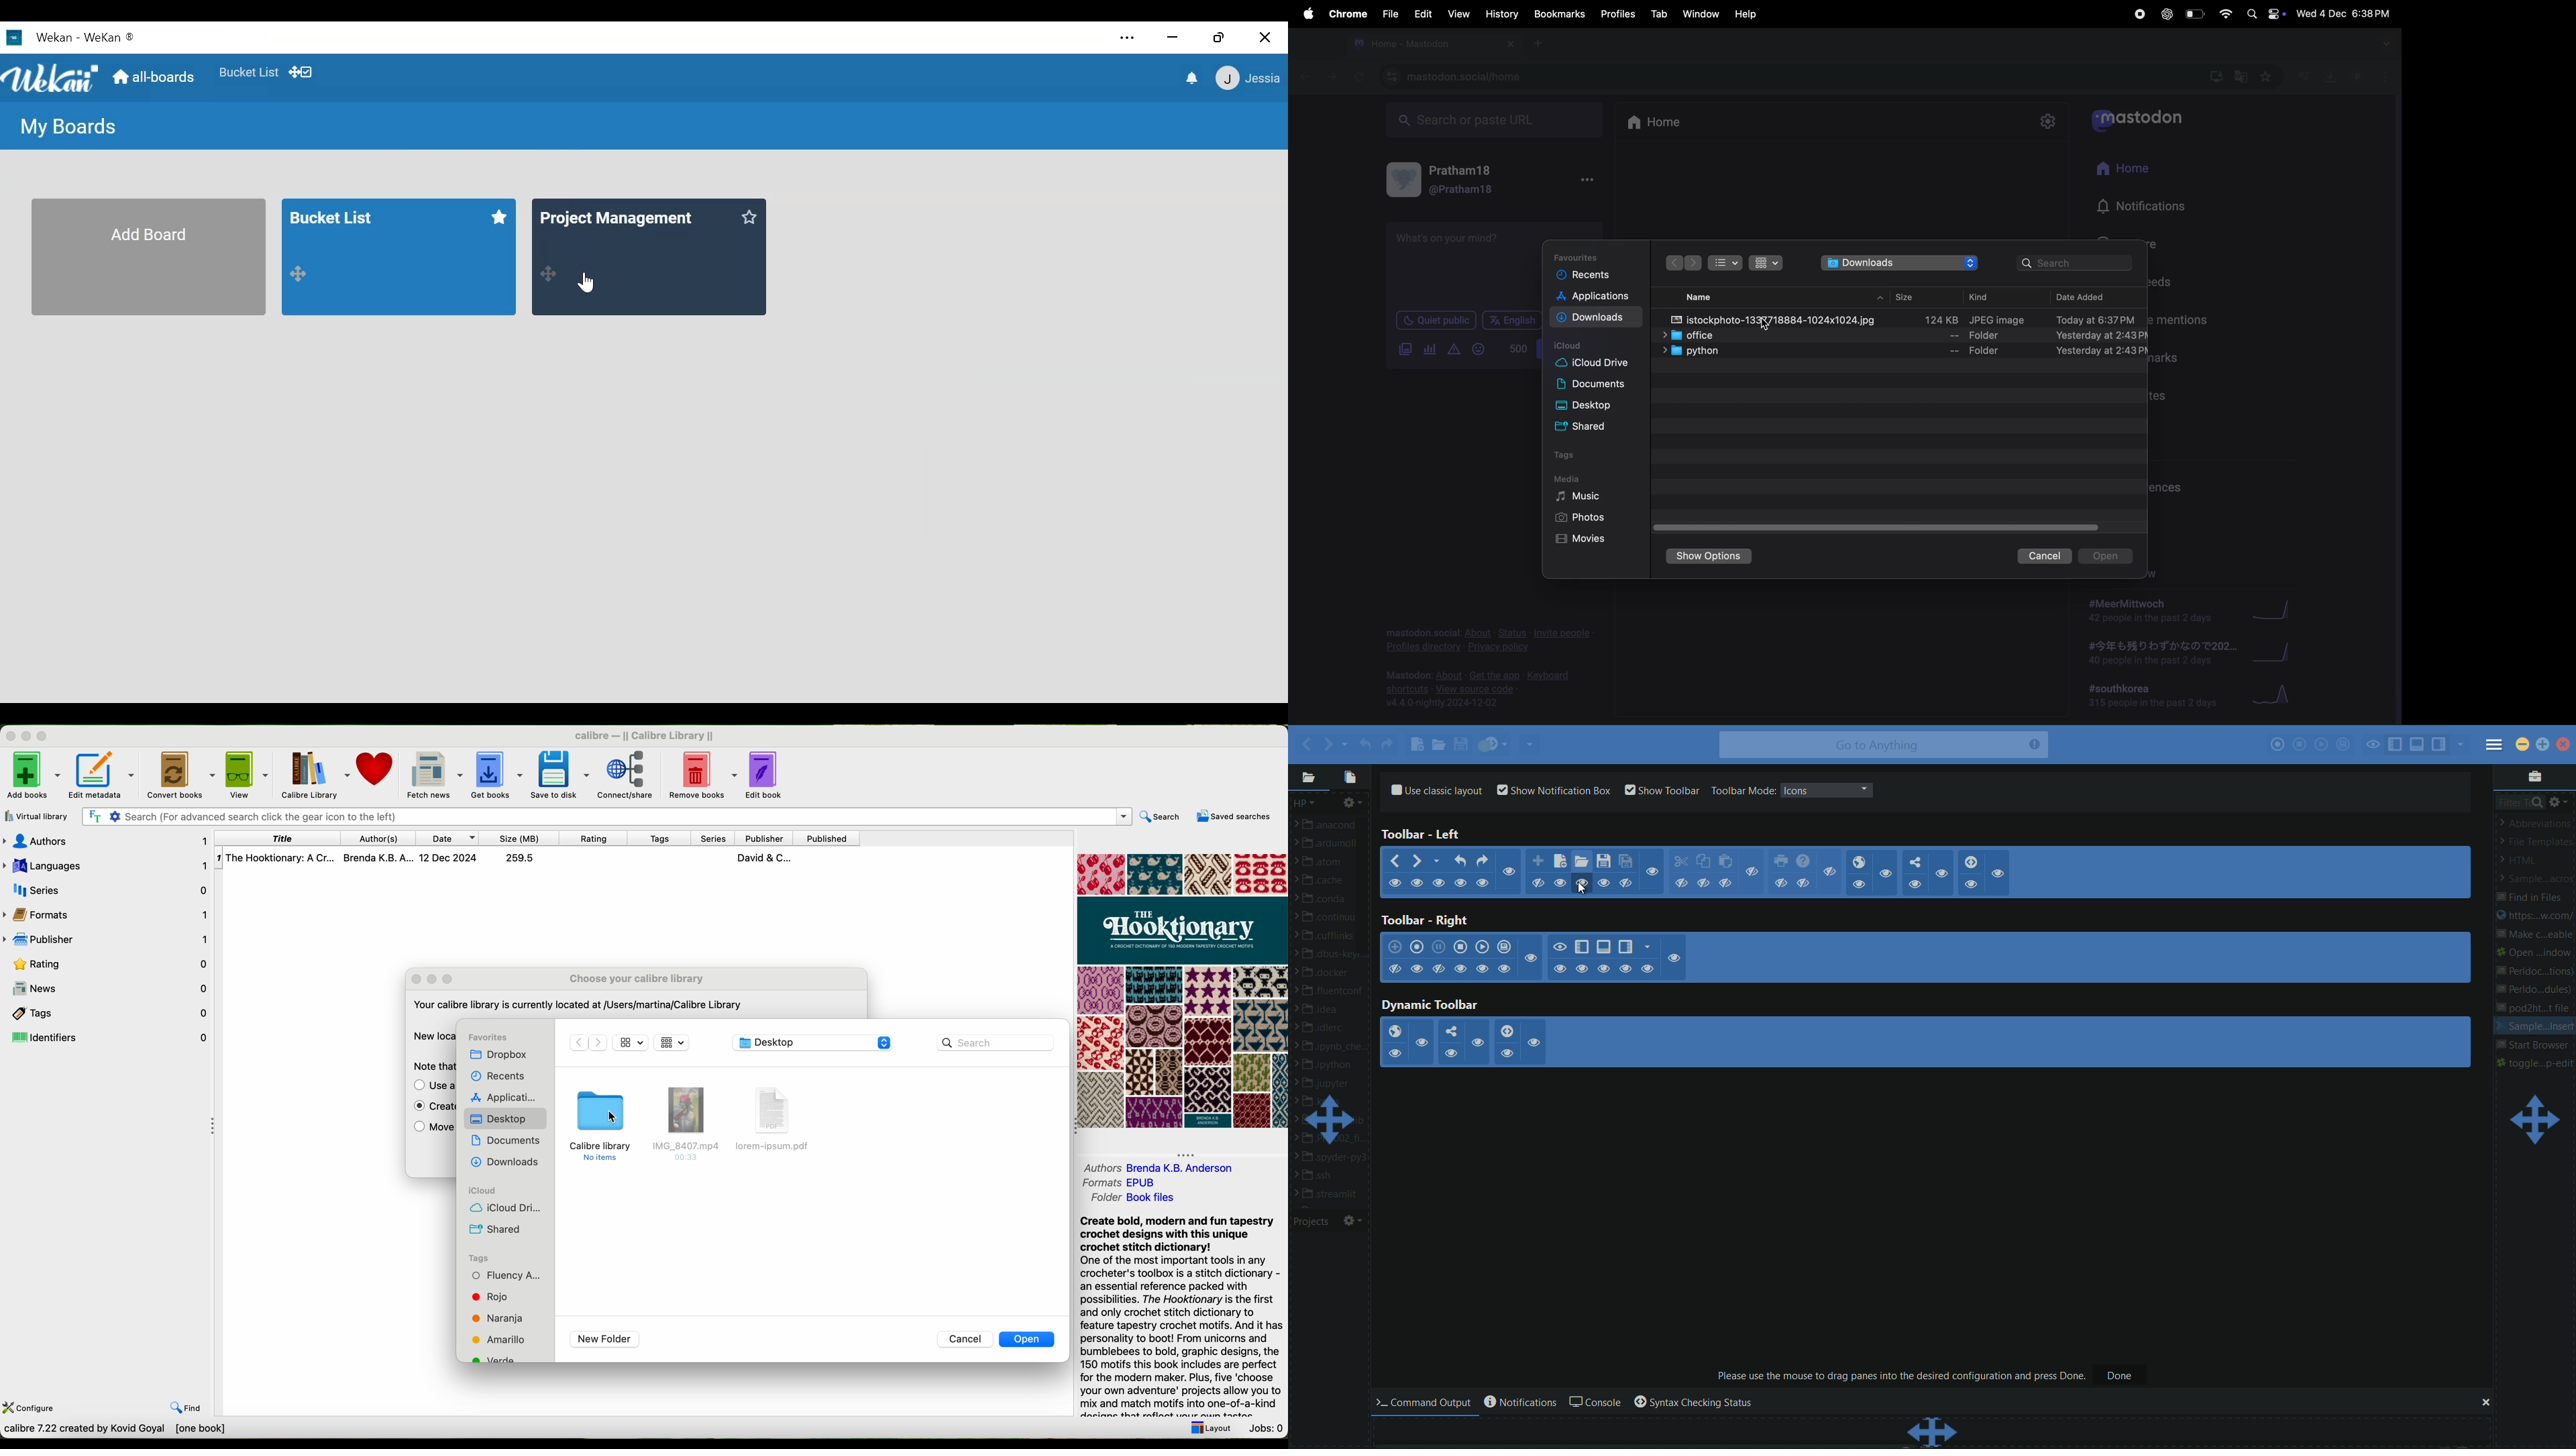 This screenshot has width=2576, height=1456. I want to click on Member, so click(1248, 78).